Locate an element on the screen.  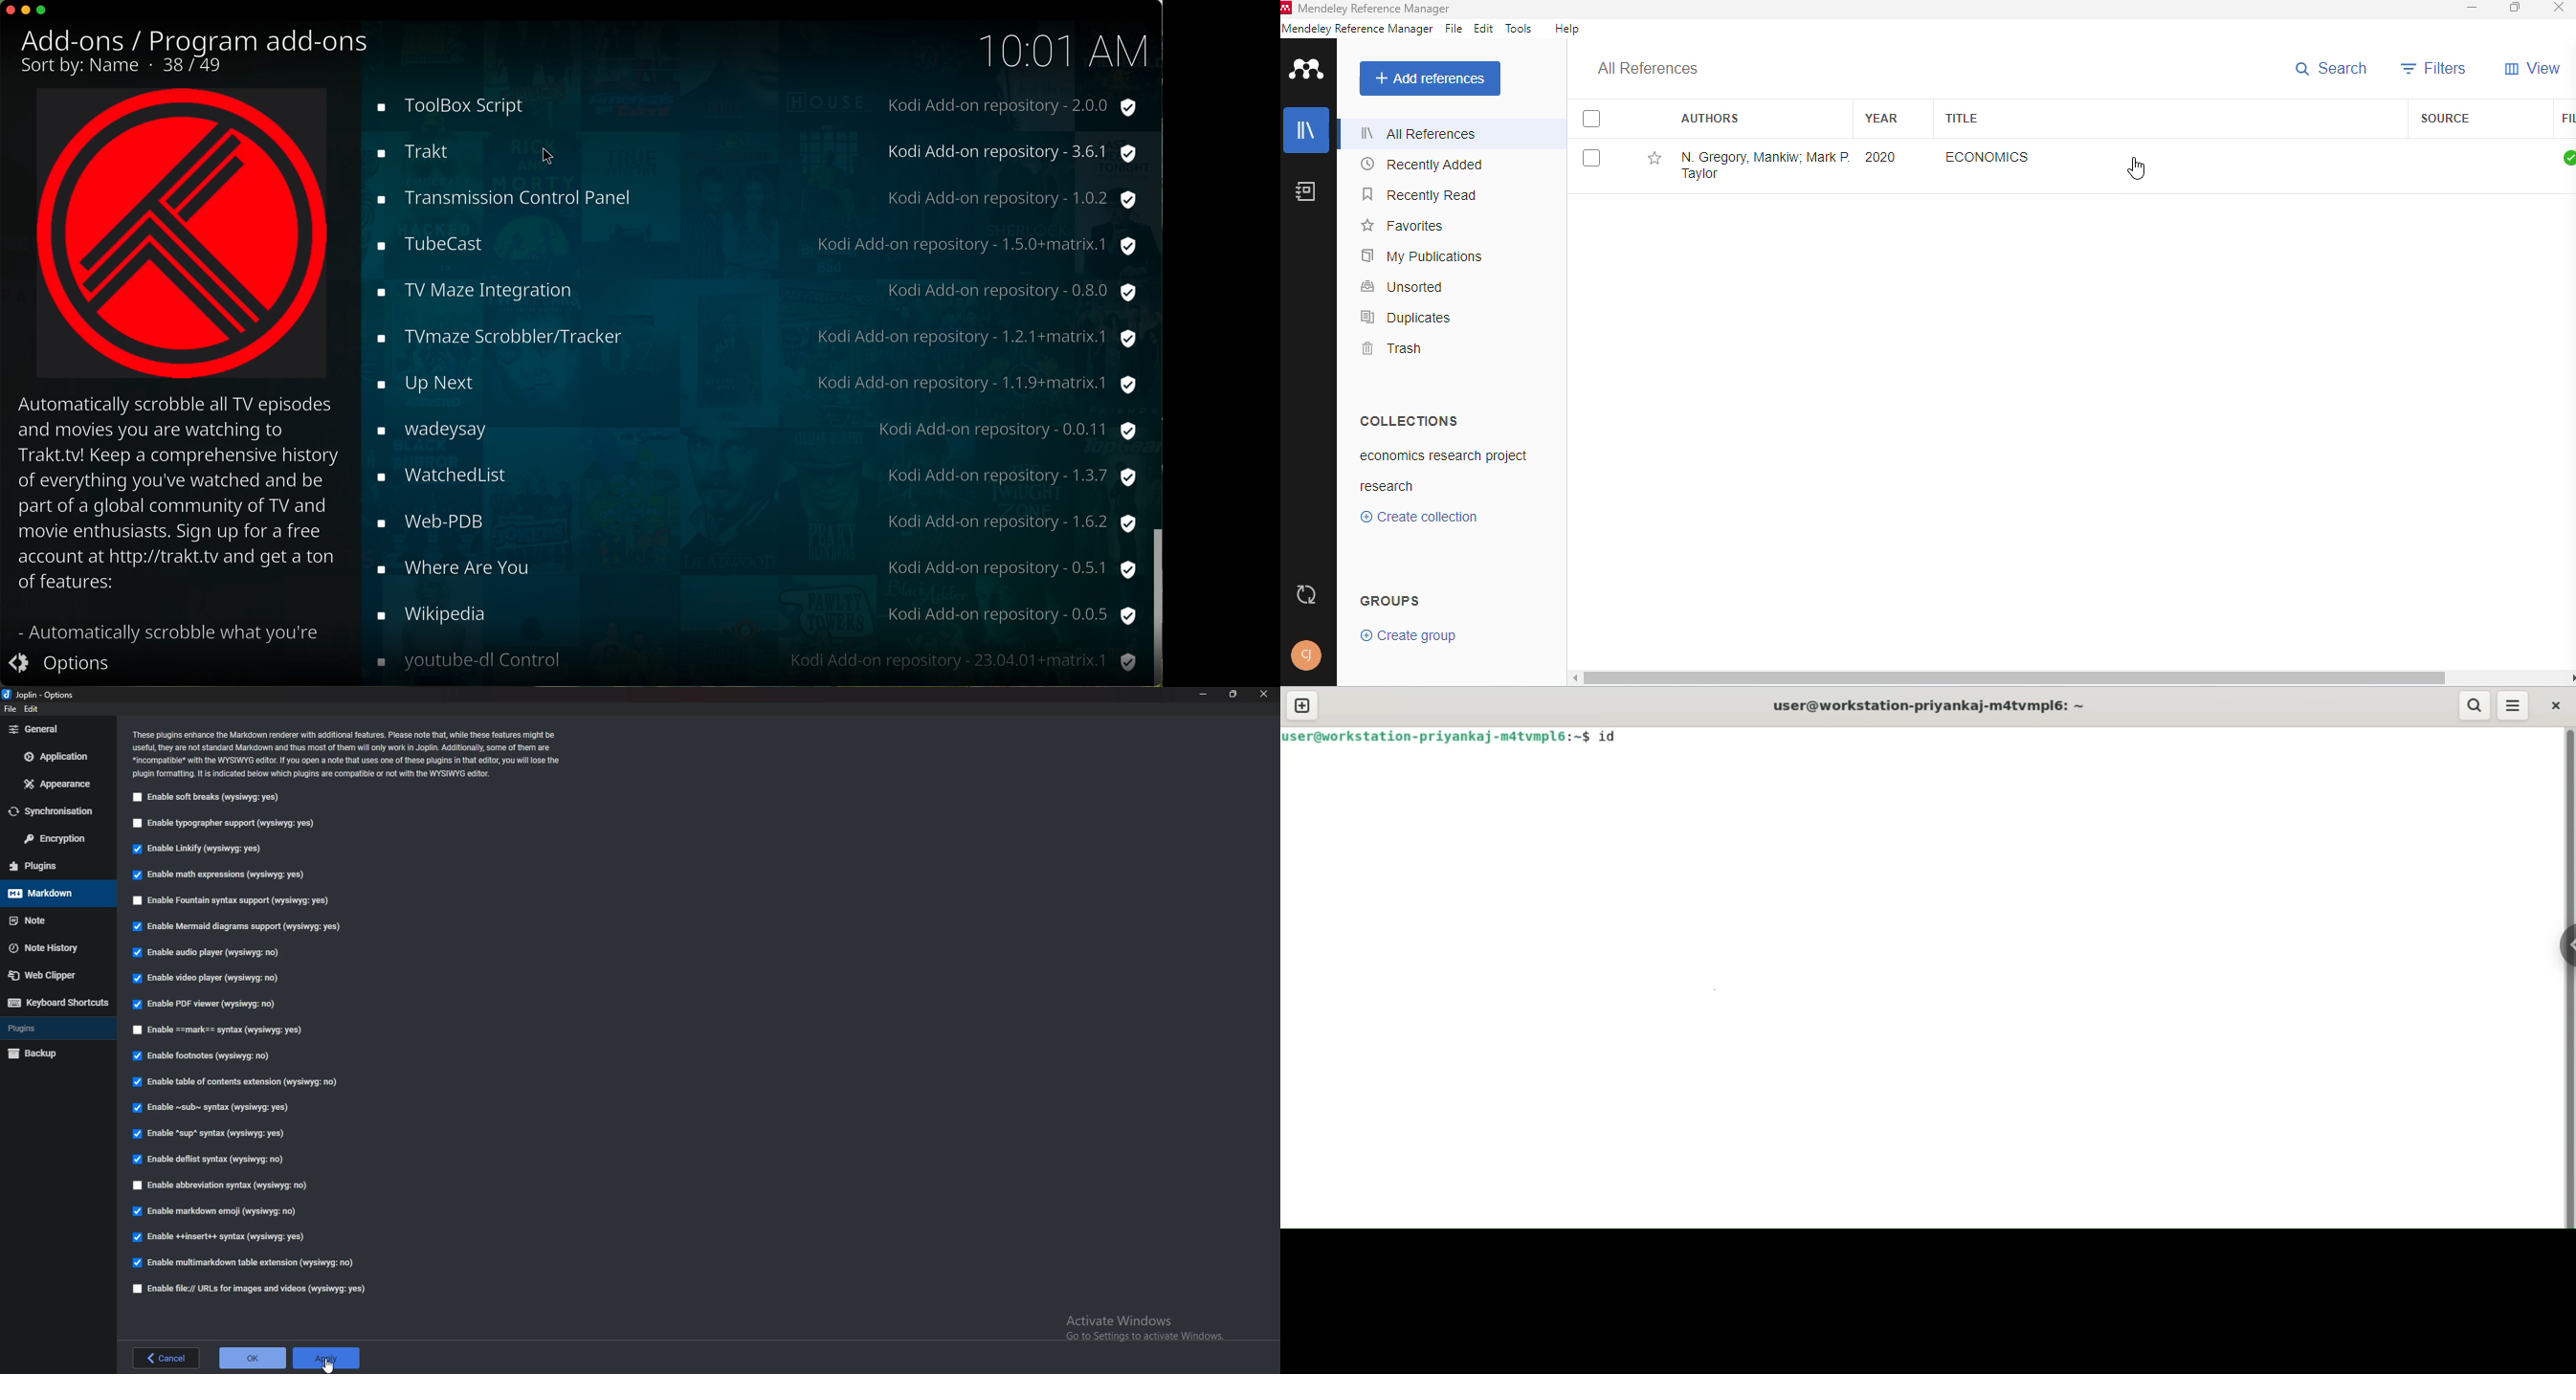
click on trakt is located at coordinates (757, 152).